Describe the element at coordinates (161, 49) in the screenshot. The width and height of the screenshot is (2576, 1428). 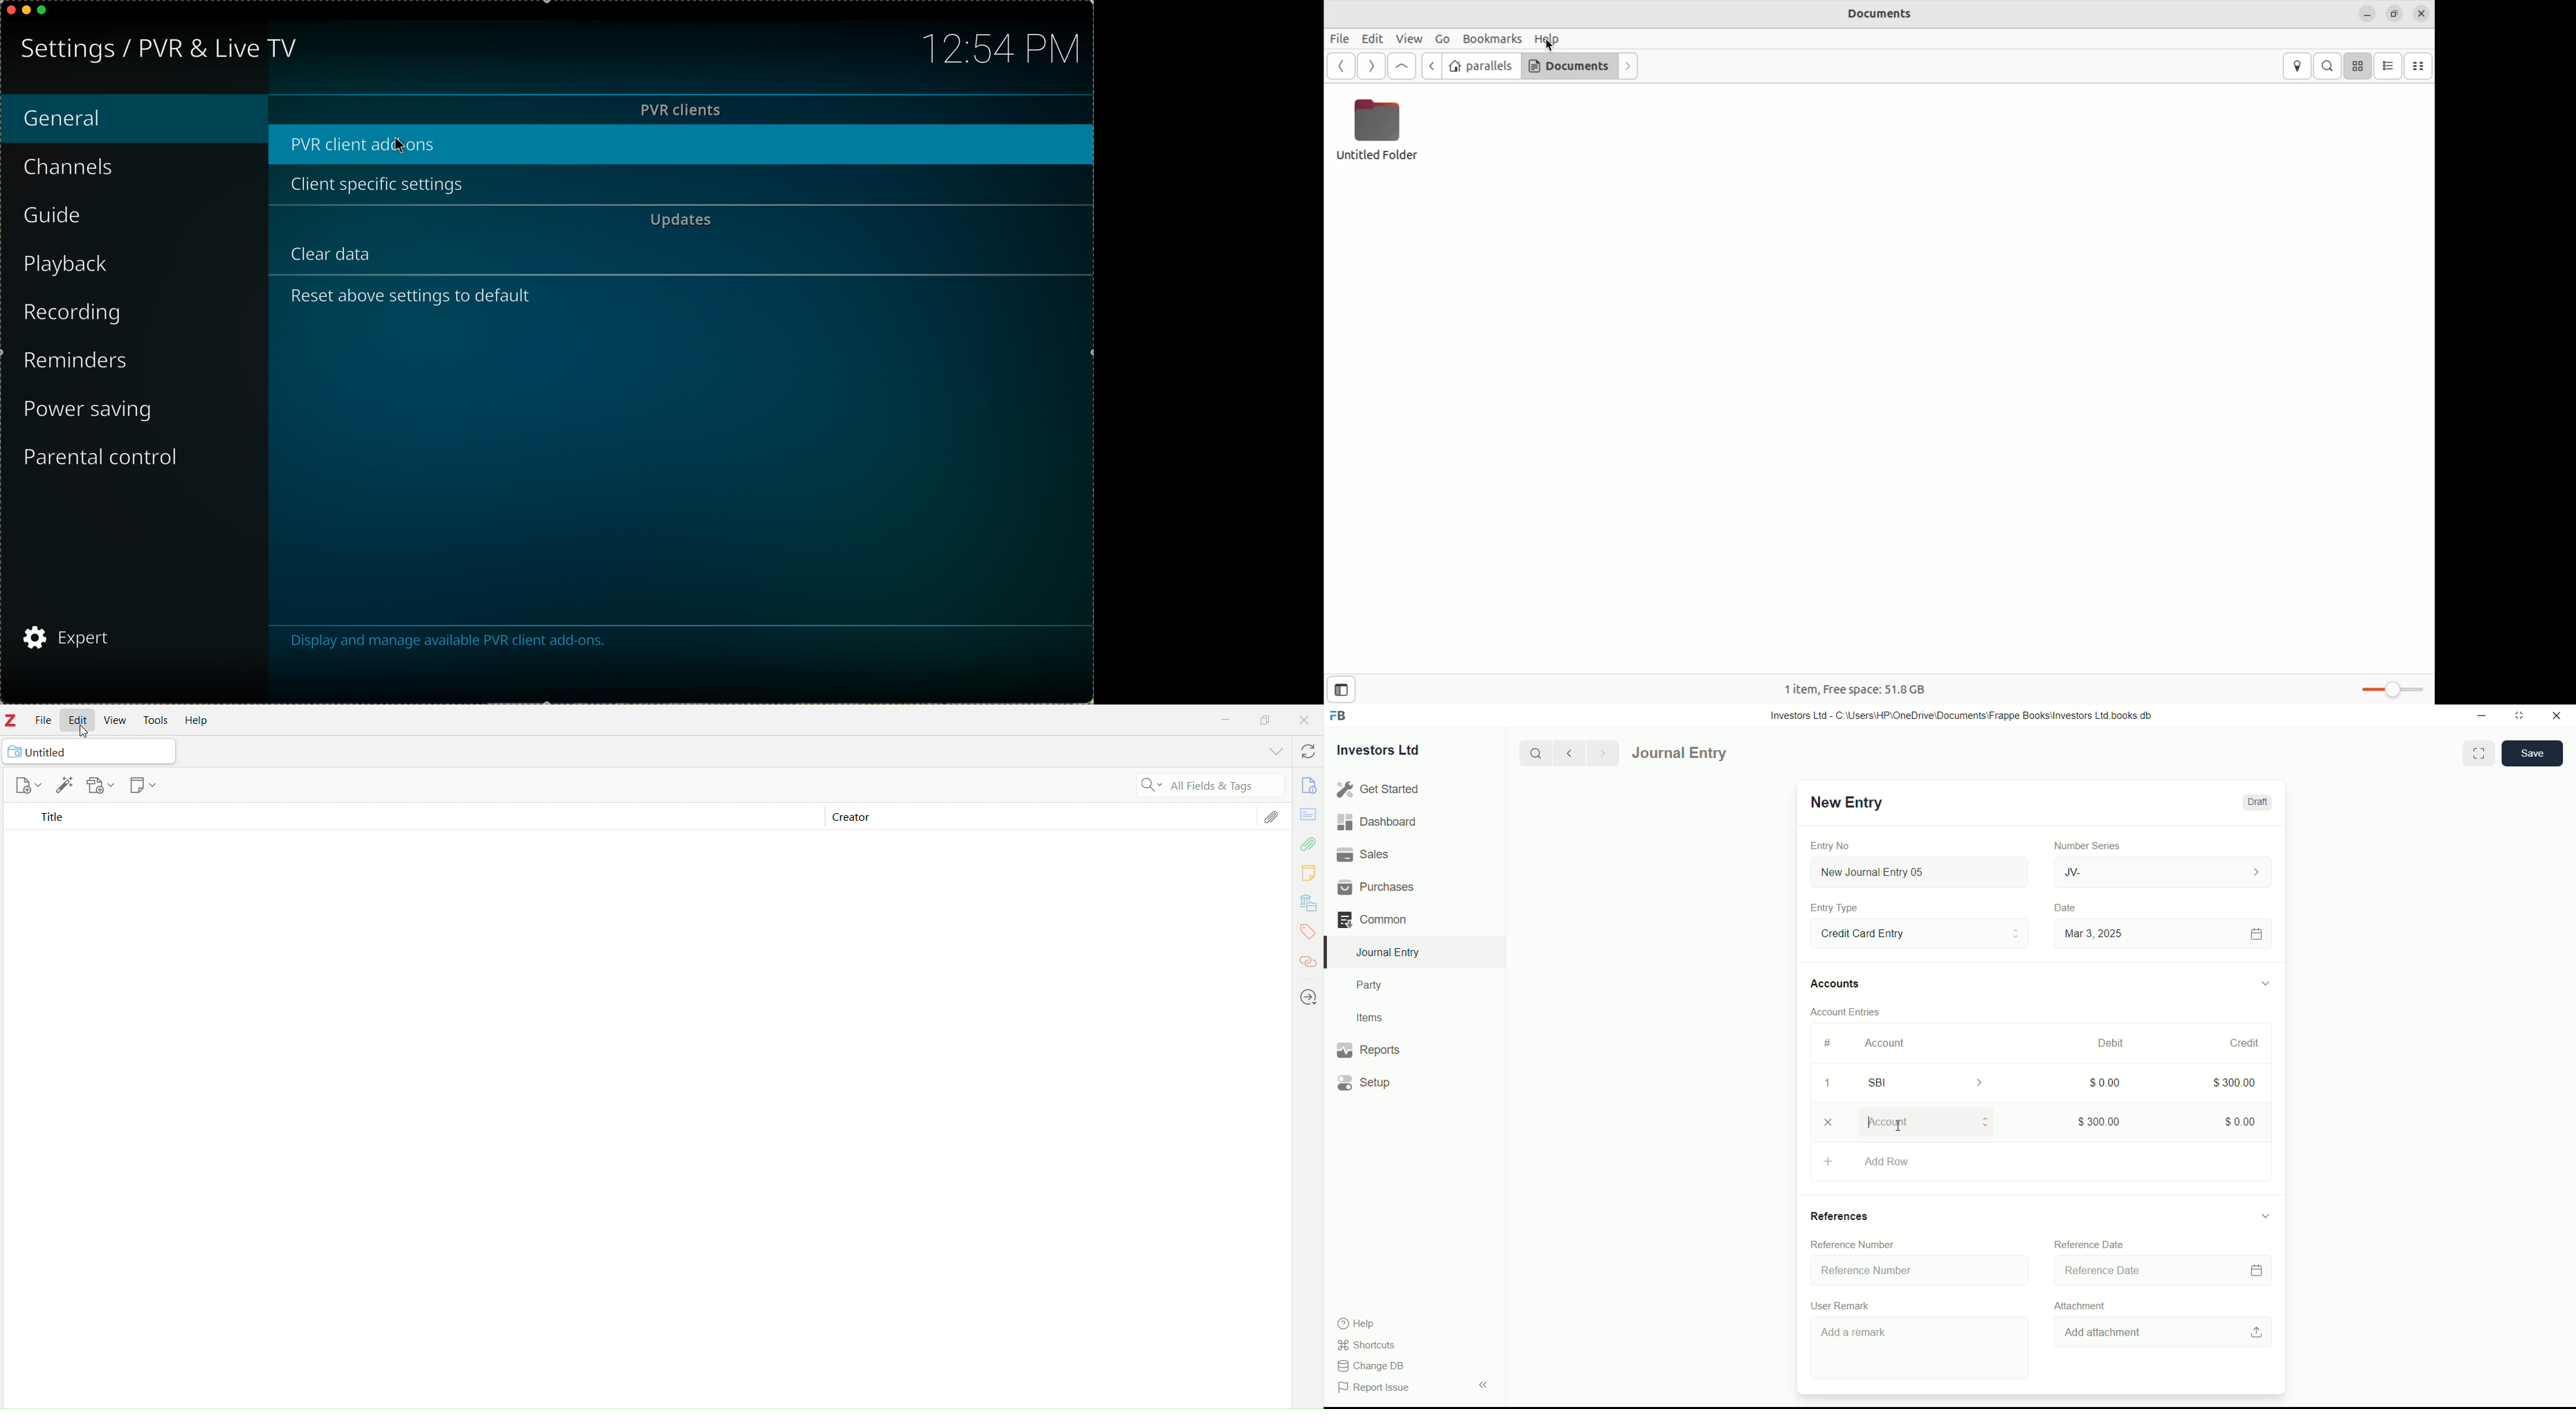
I see `Settings/ PVR & Live TV` at that location.